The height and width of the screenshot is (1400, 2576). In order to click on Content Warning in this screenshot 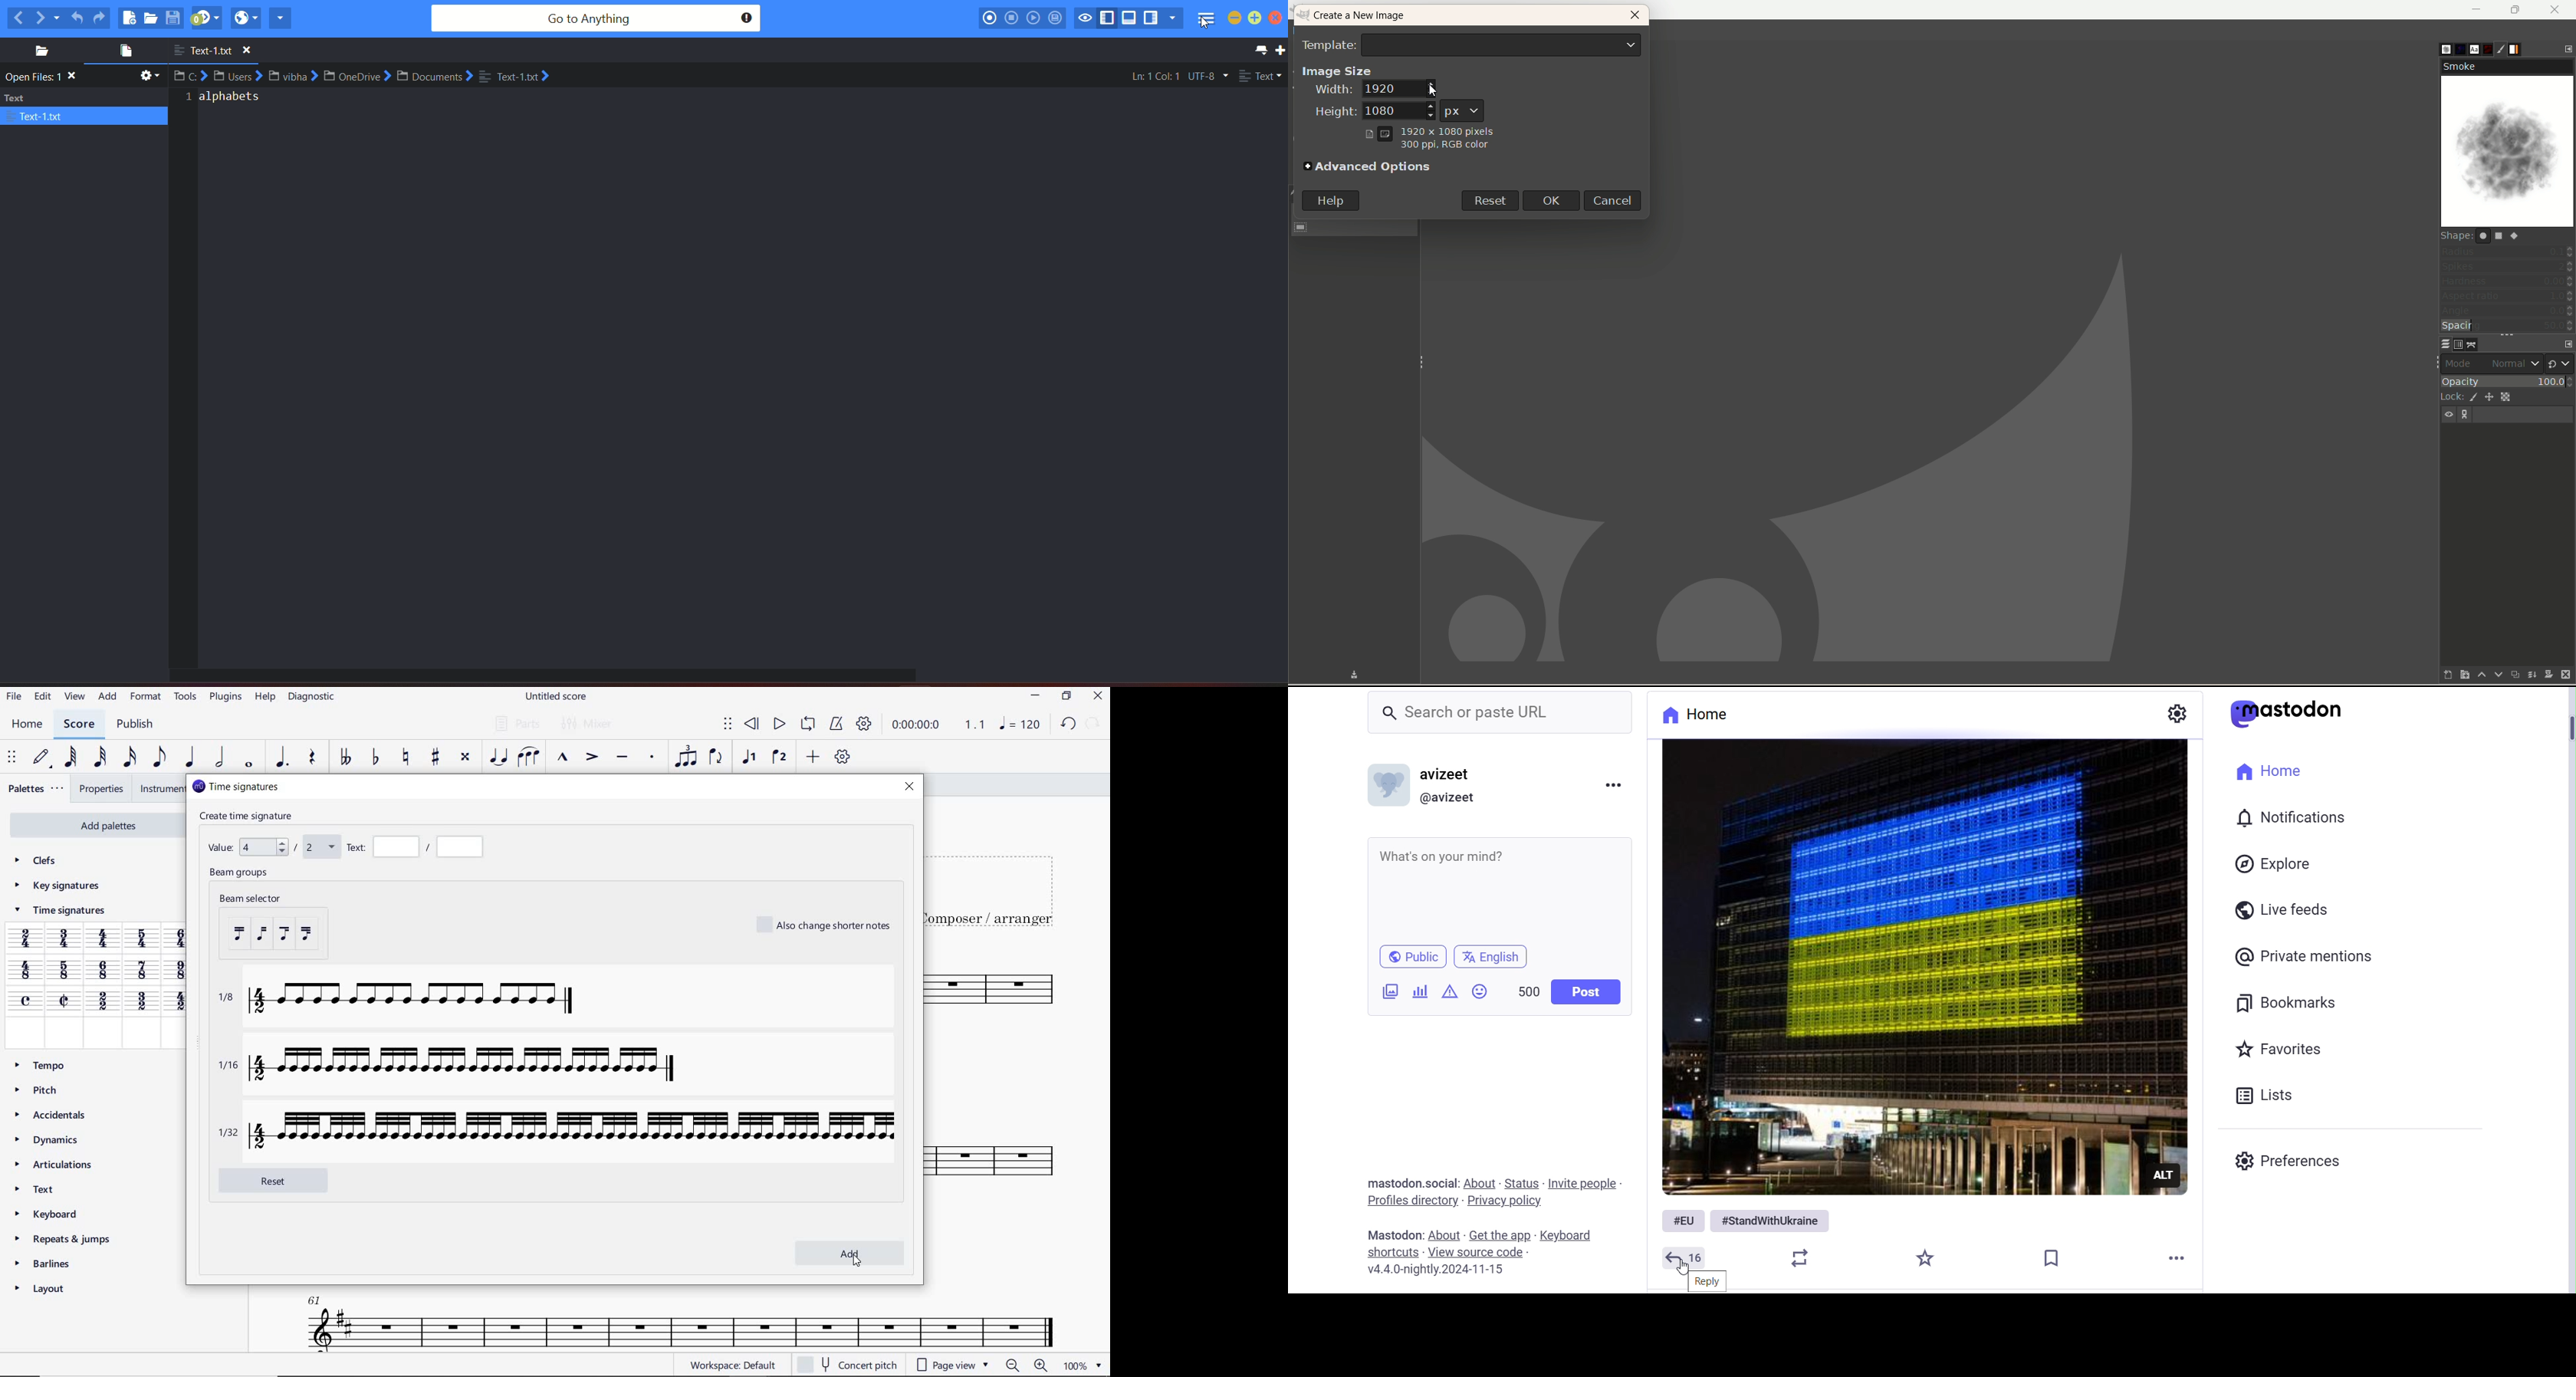, I will do `click(1449, 992)`.